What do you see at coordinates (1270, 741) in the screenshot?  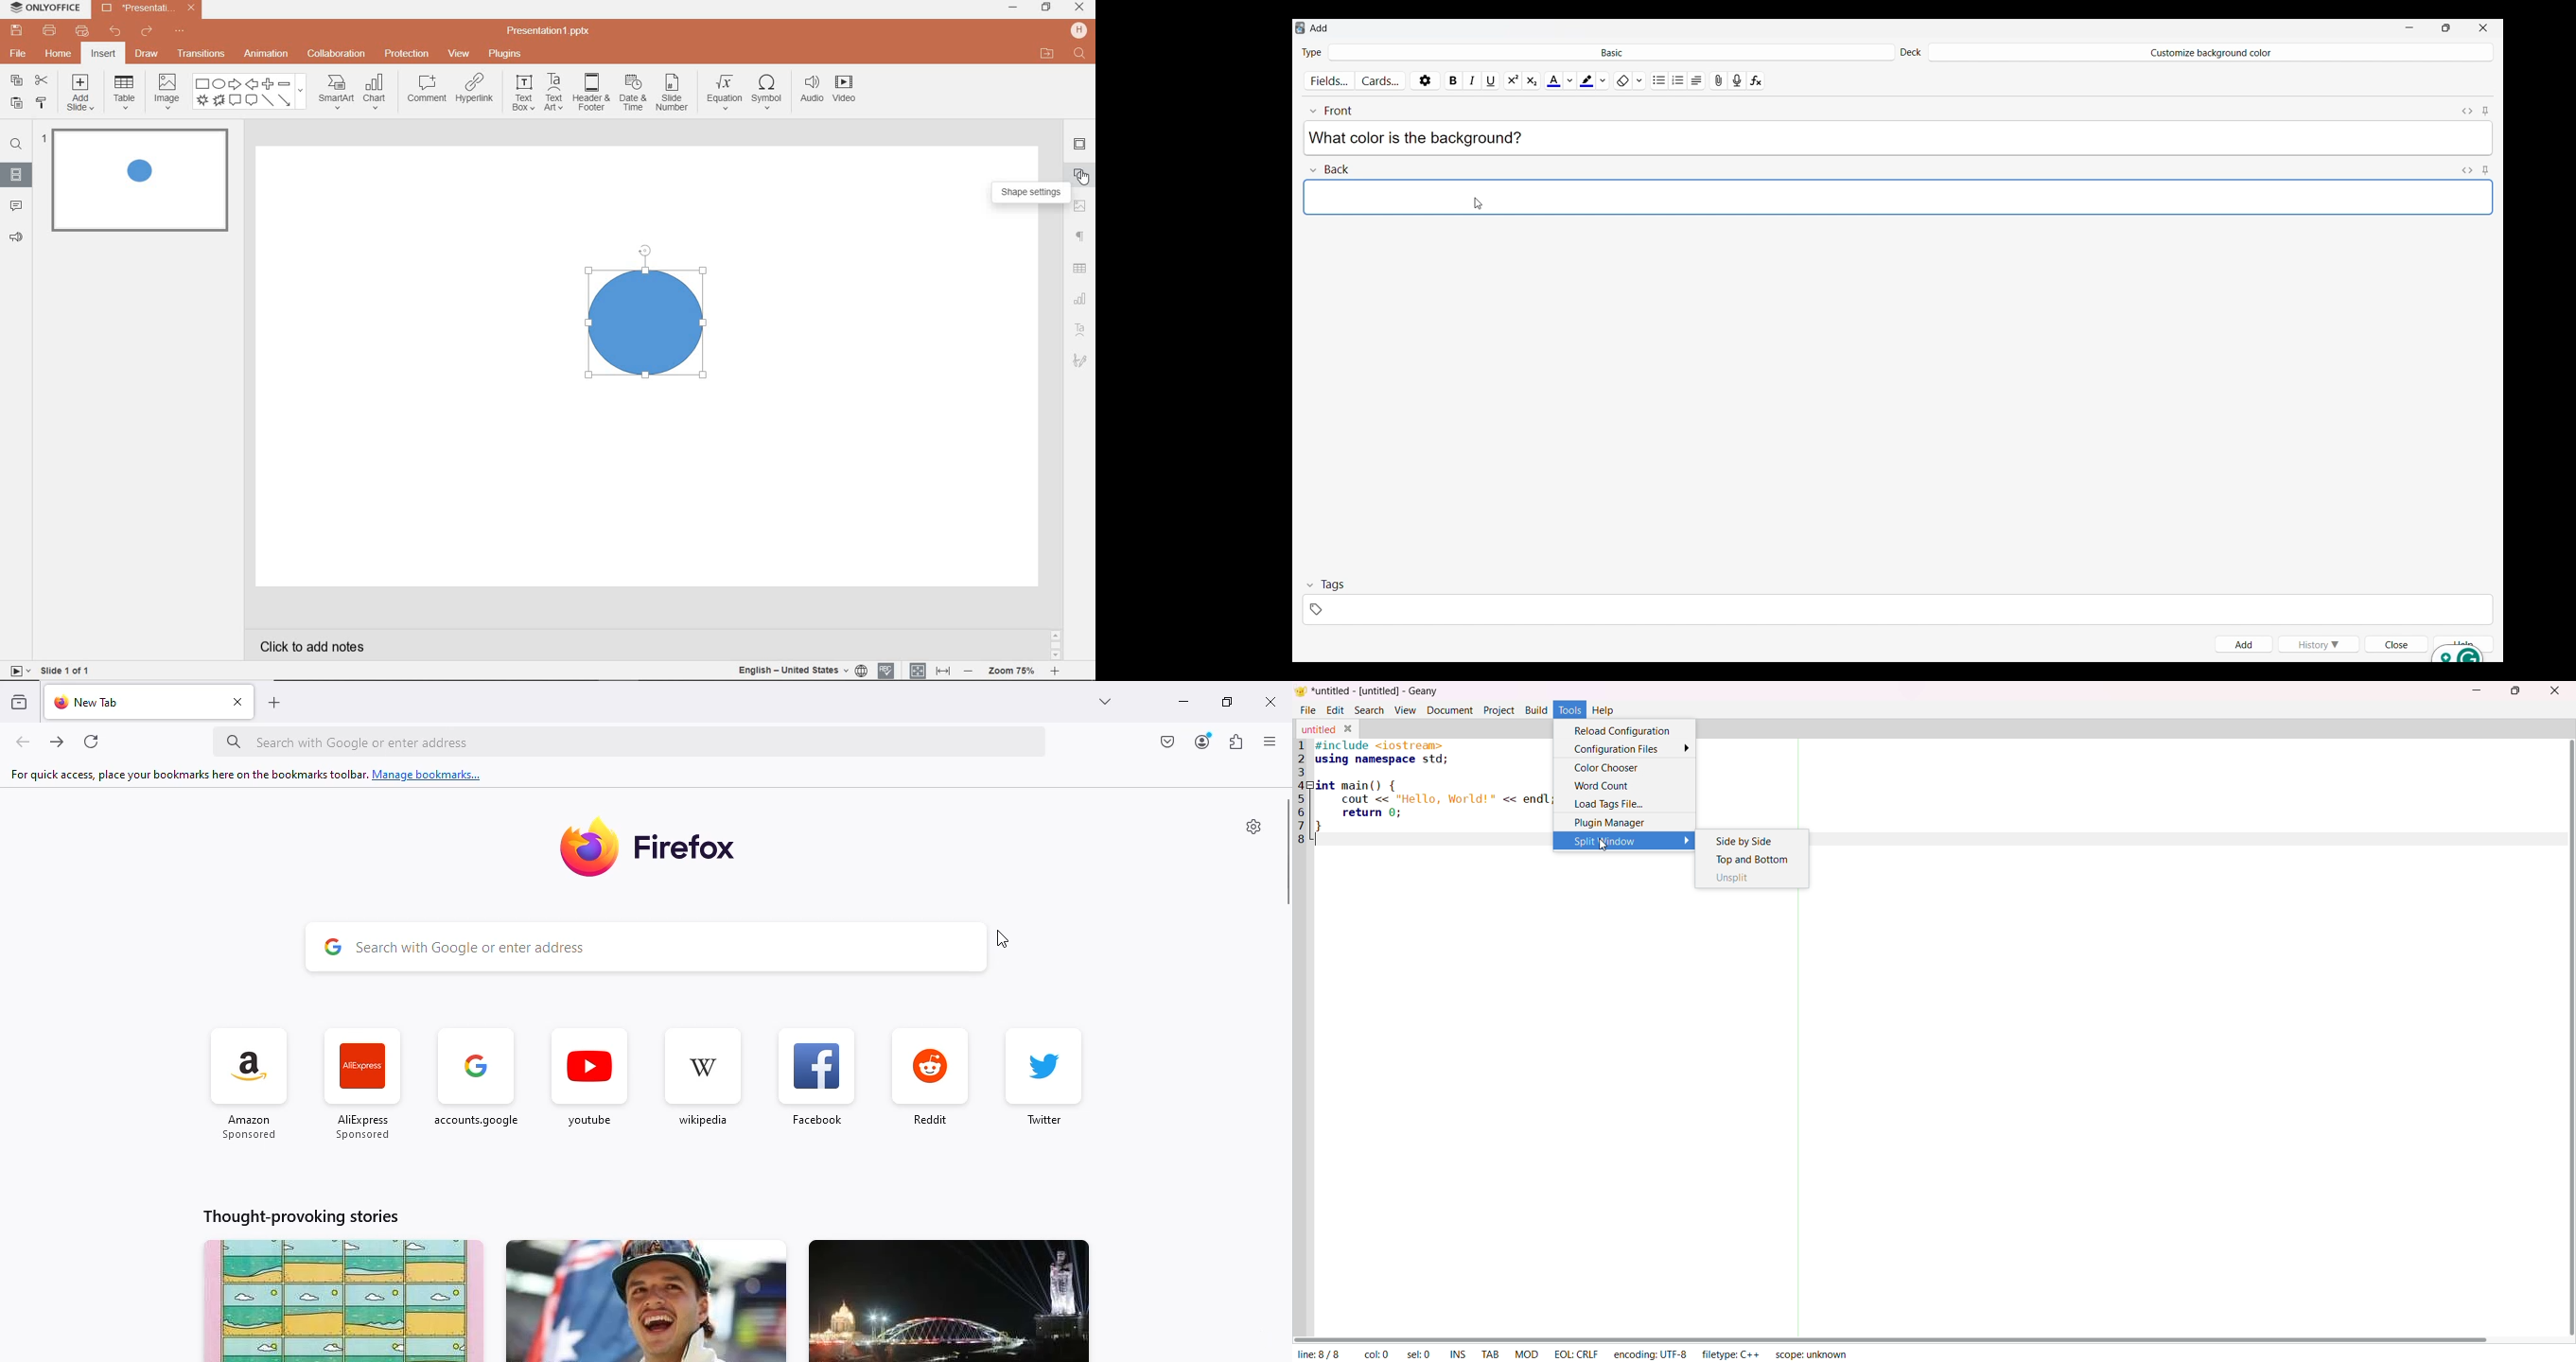 I see `open application menu` at bounding box center [1270, 741].